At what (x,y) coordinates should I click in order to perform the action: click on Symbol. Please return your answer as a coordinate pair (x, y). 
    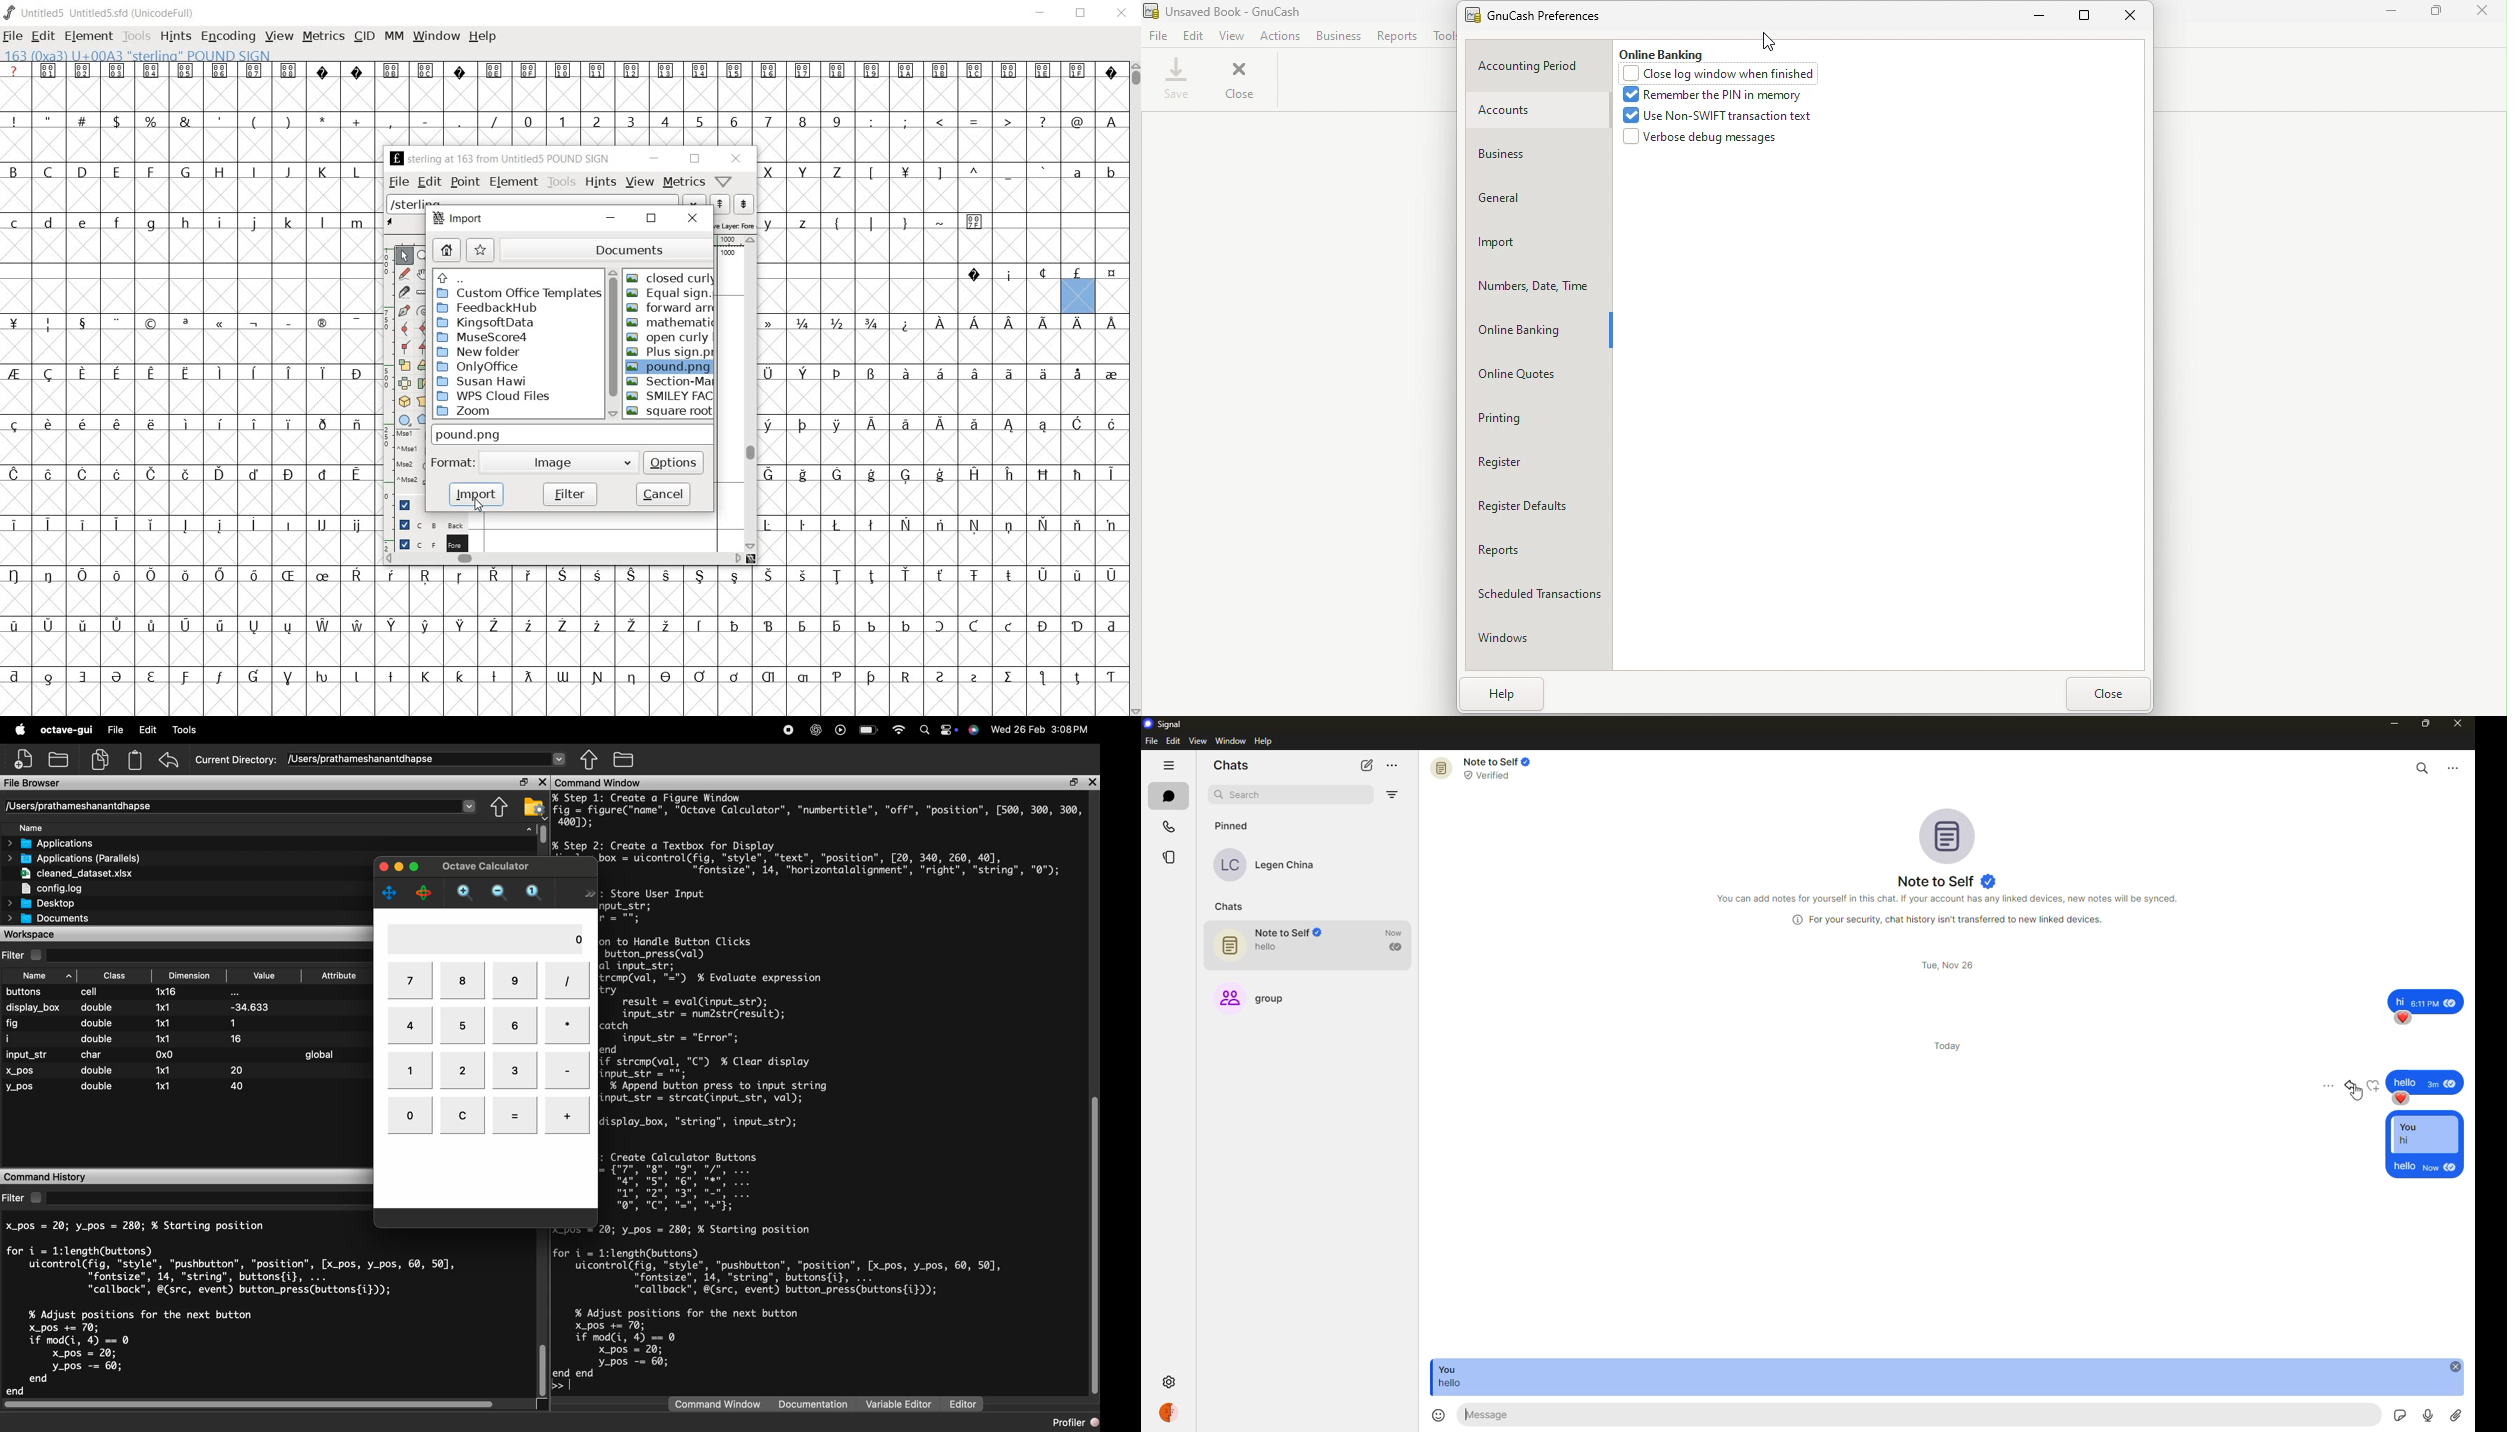
    Looking at the image, I should click on (531, 71).